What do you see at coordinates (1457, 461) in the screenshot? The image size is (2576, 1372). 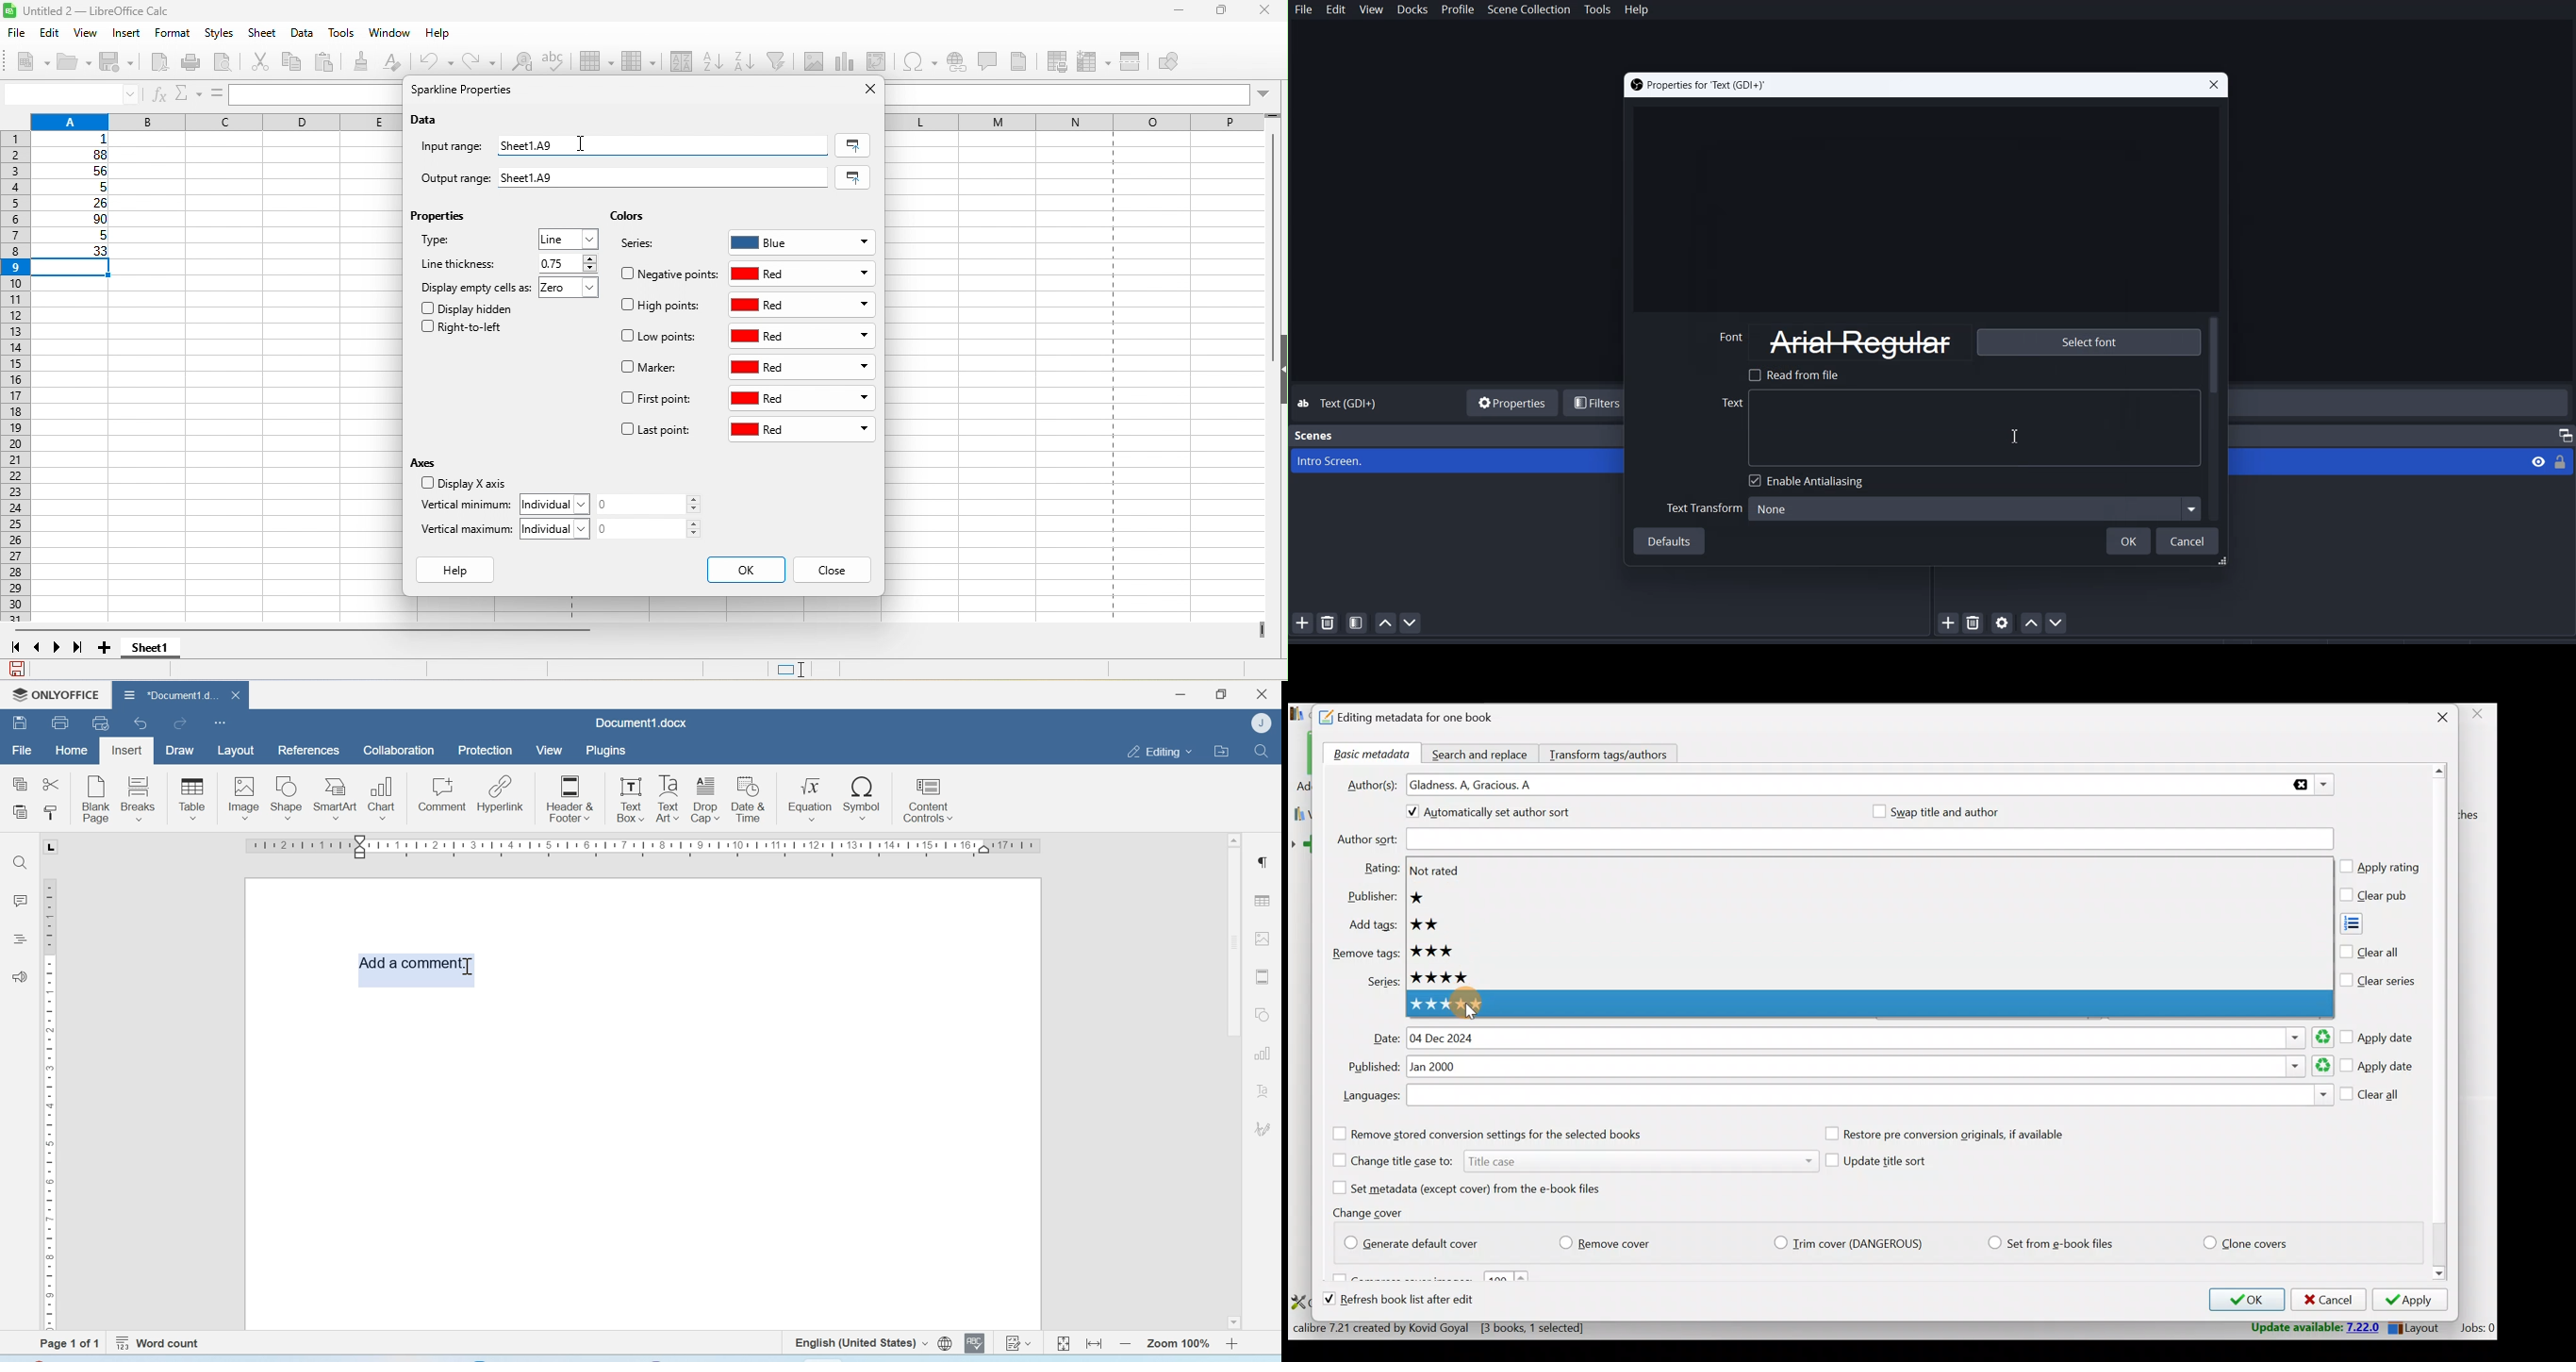 I see `Intro Screen` at bounding box center [1457, 461].